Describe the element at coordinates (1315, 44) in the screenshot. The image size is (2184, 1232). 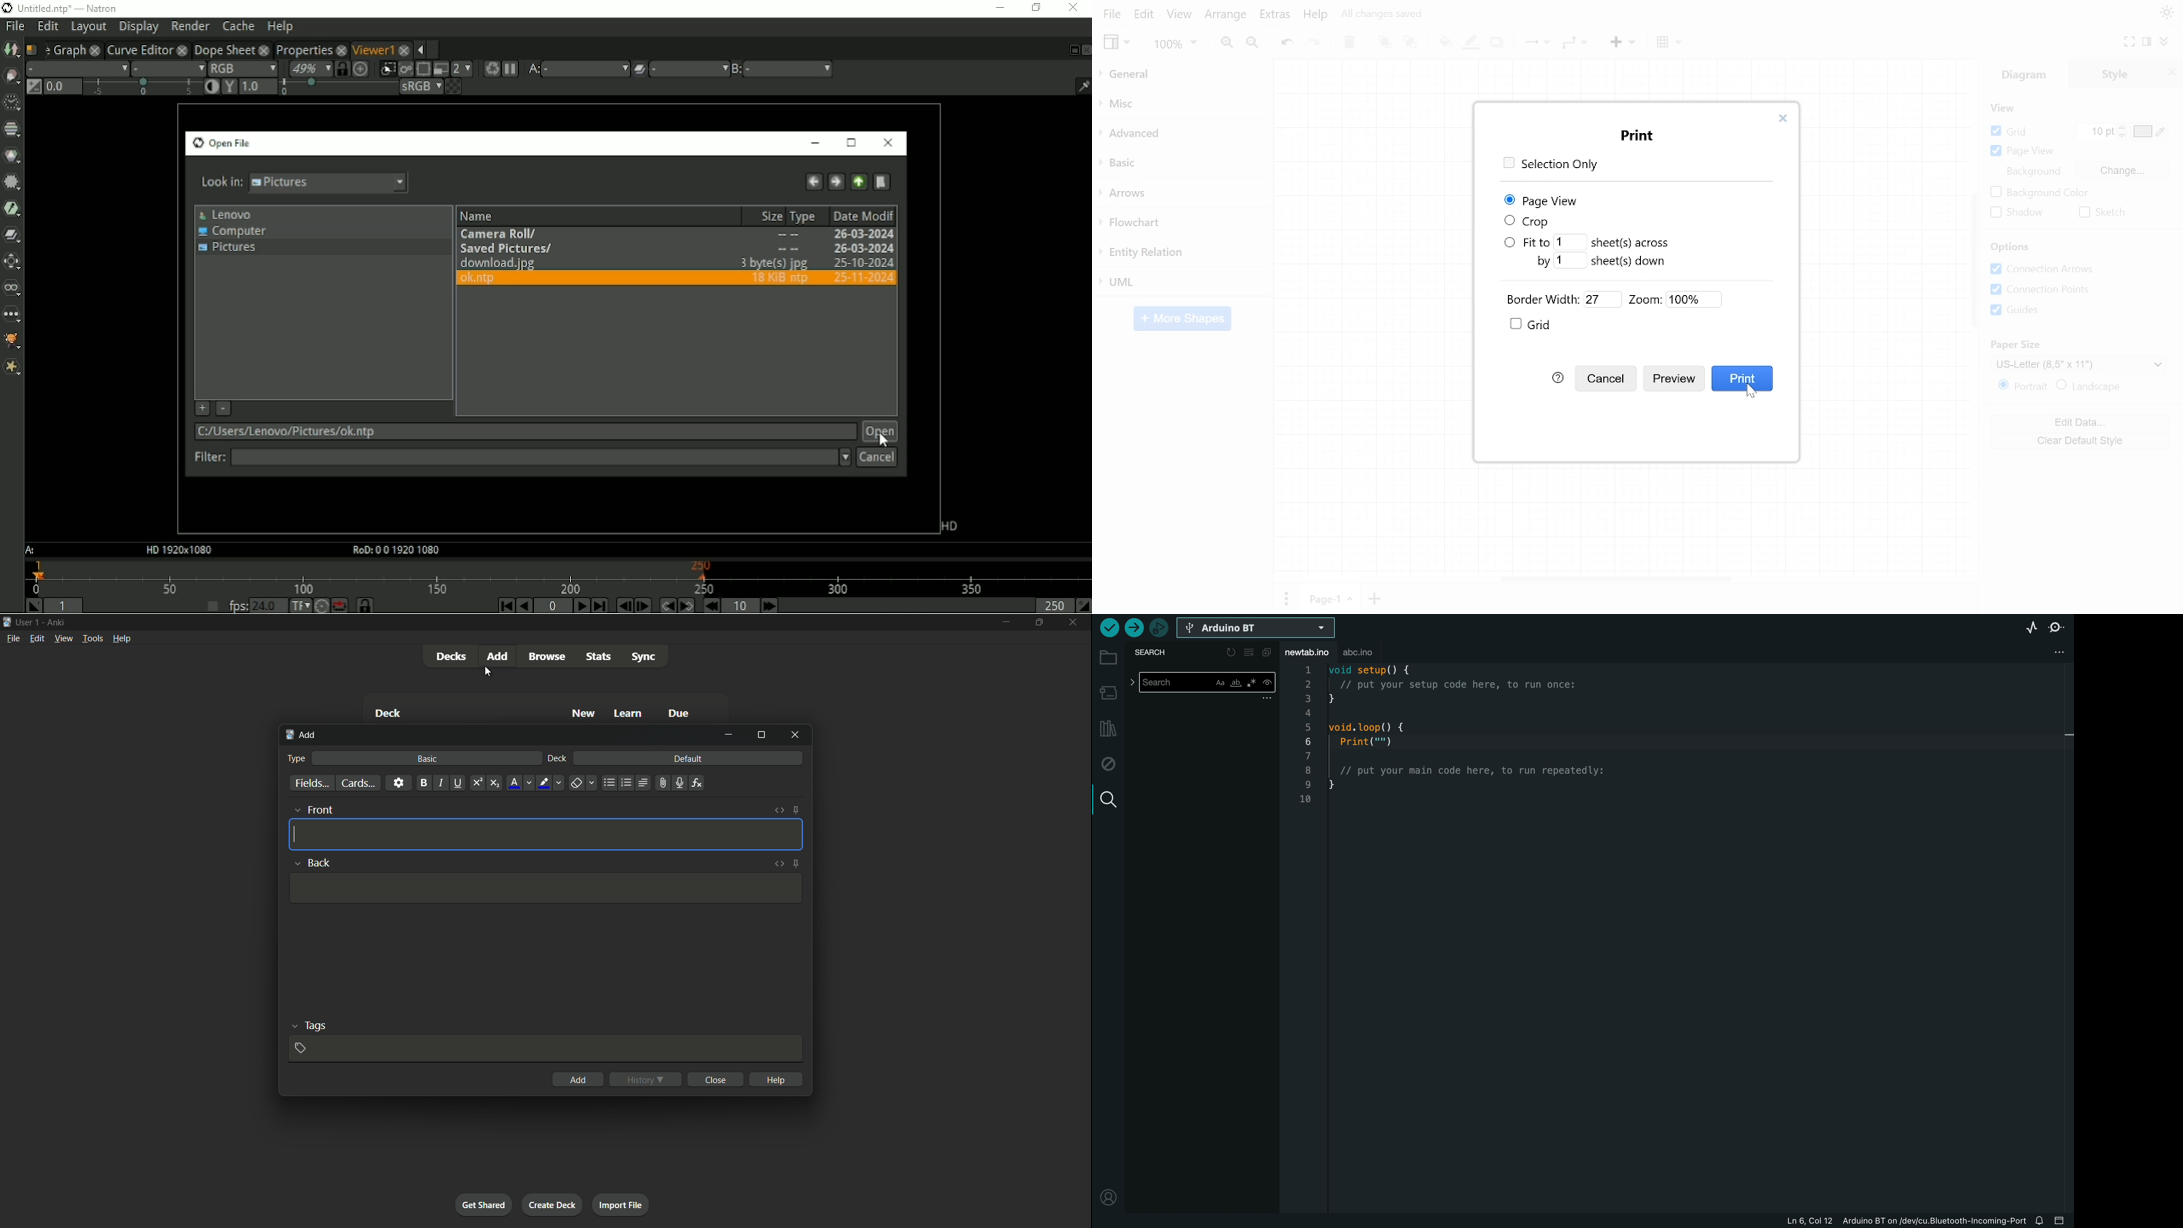
I see `redo` at that location.